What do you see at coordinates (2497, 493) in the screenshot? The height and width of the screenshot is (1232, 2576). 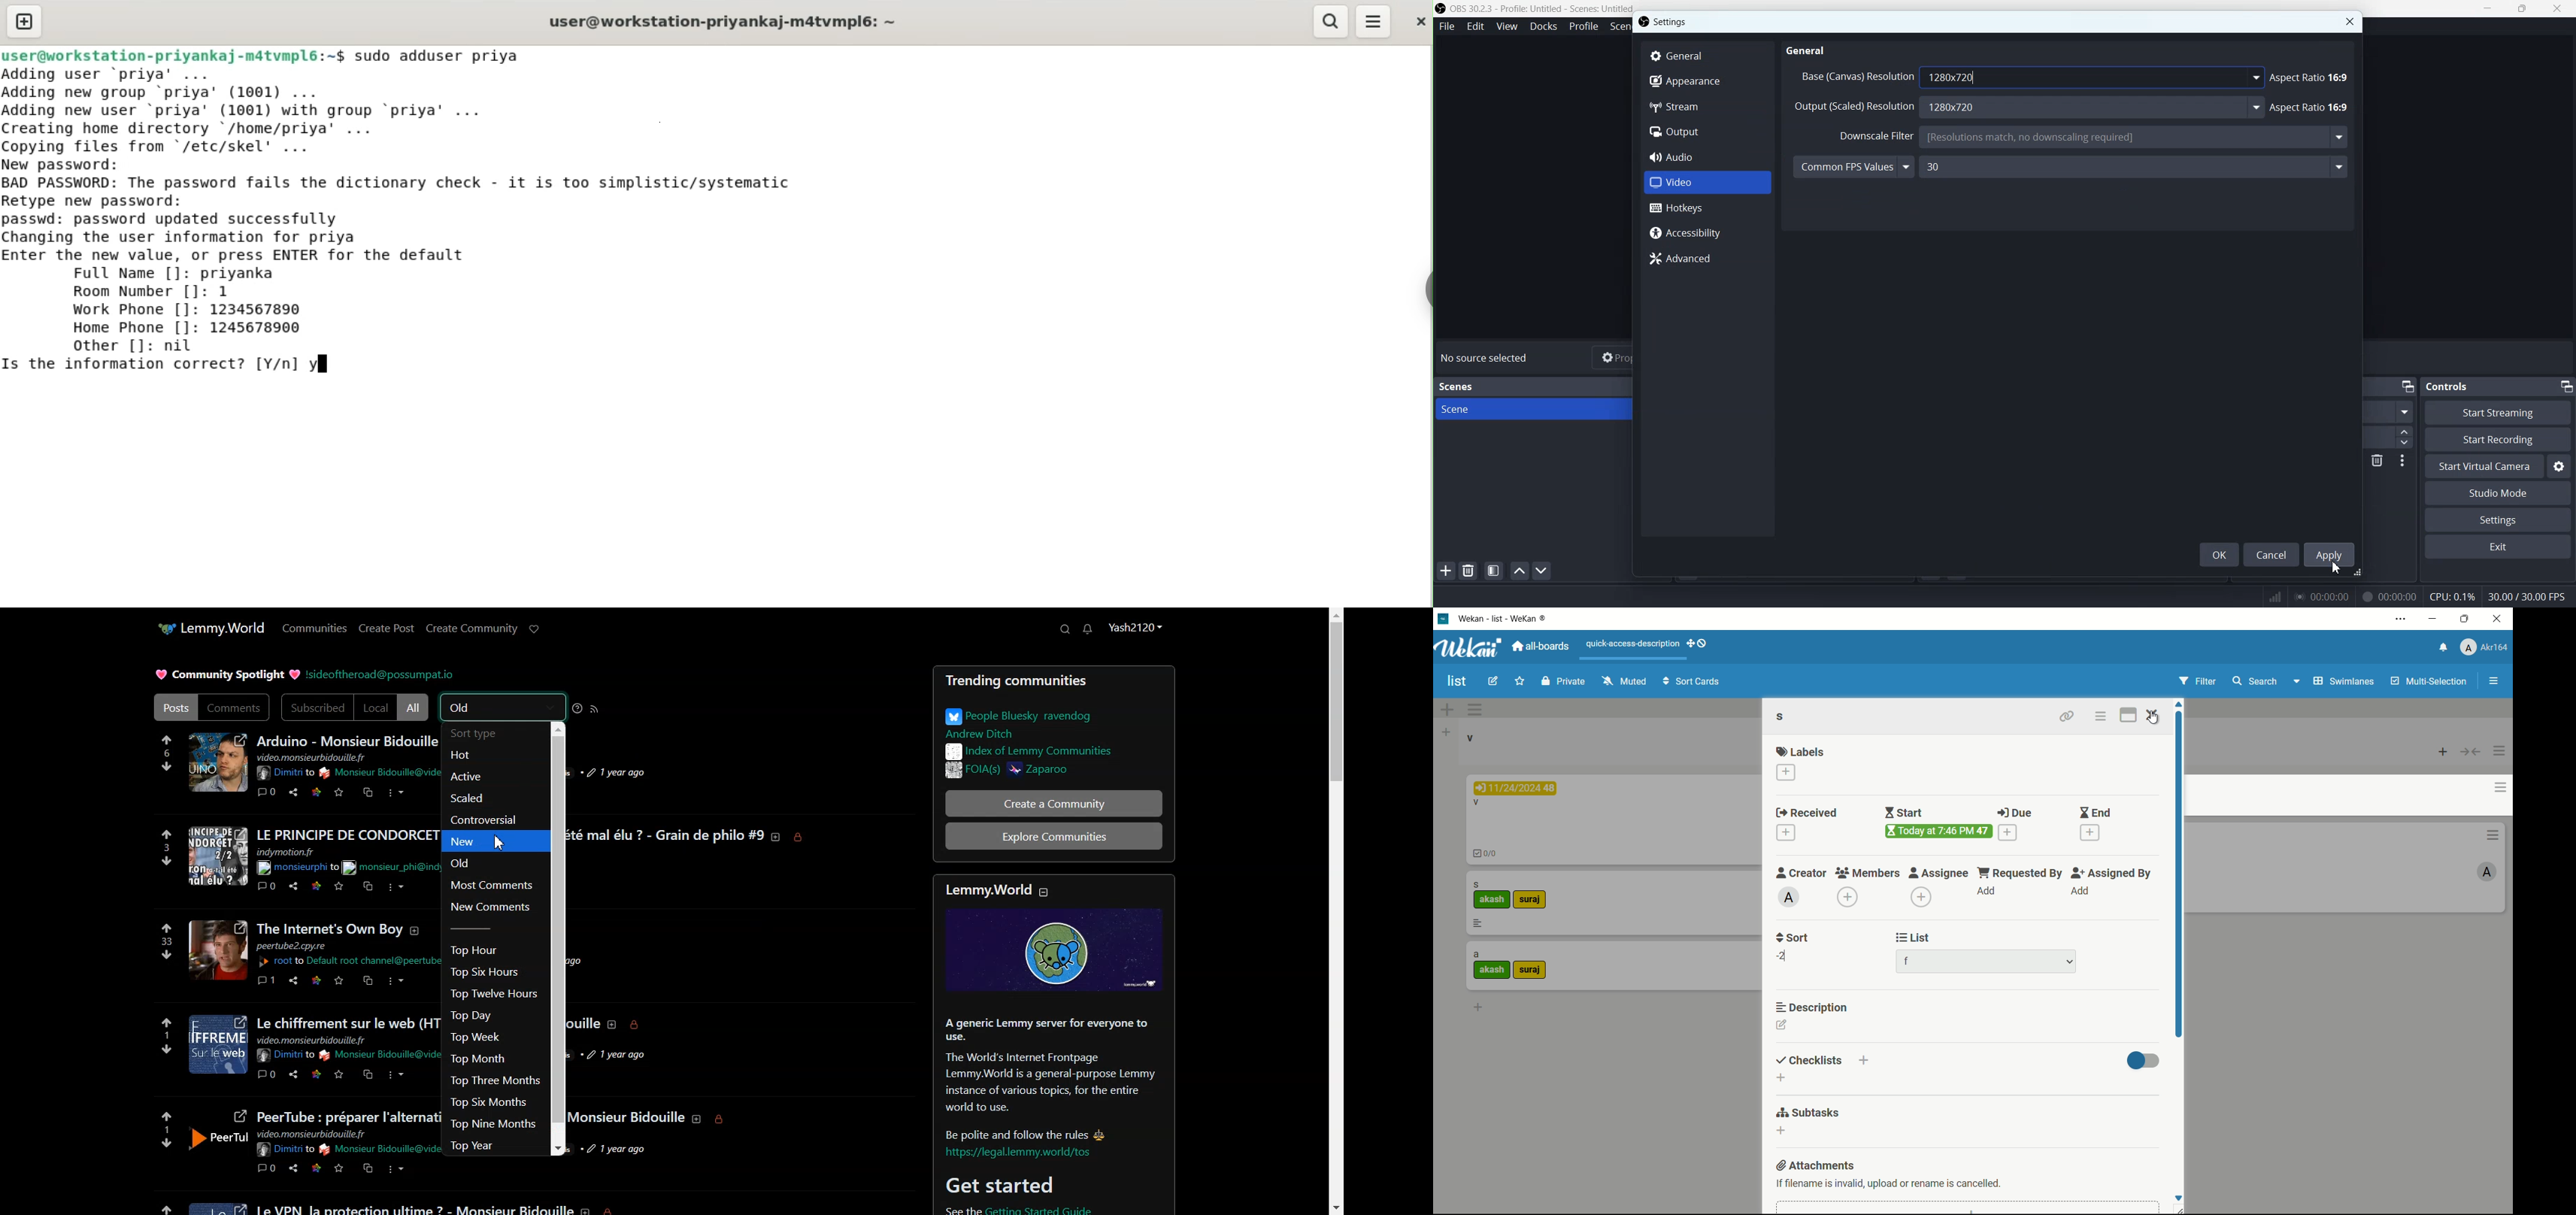 I see `Studio Mode` at bounding box center [2497, 493].